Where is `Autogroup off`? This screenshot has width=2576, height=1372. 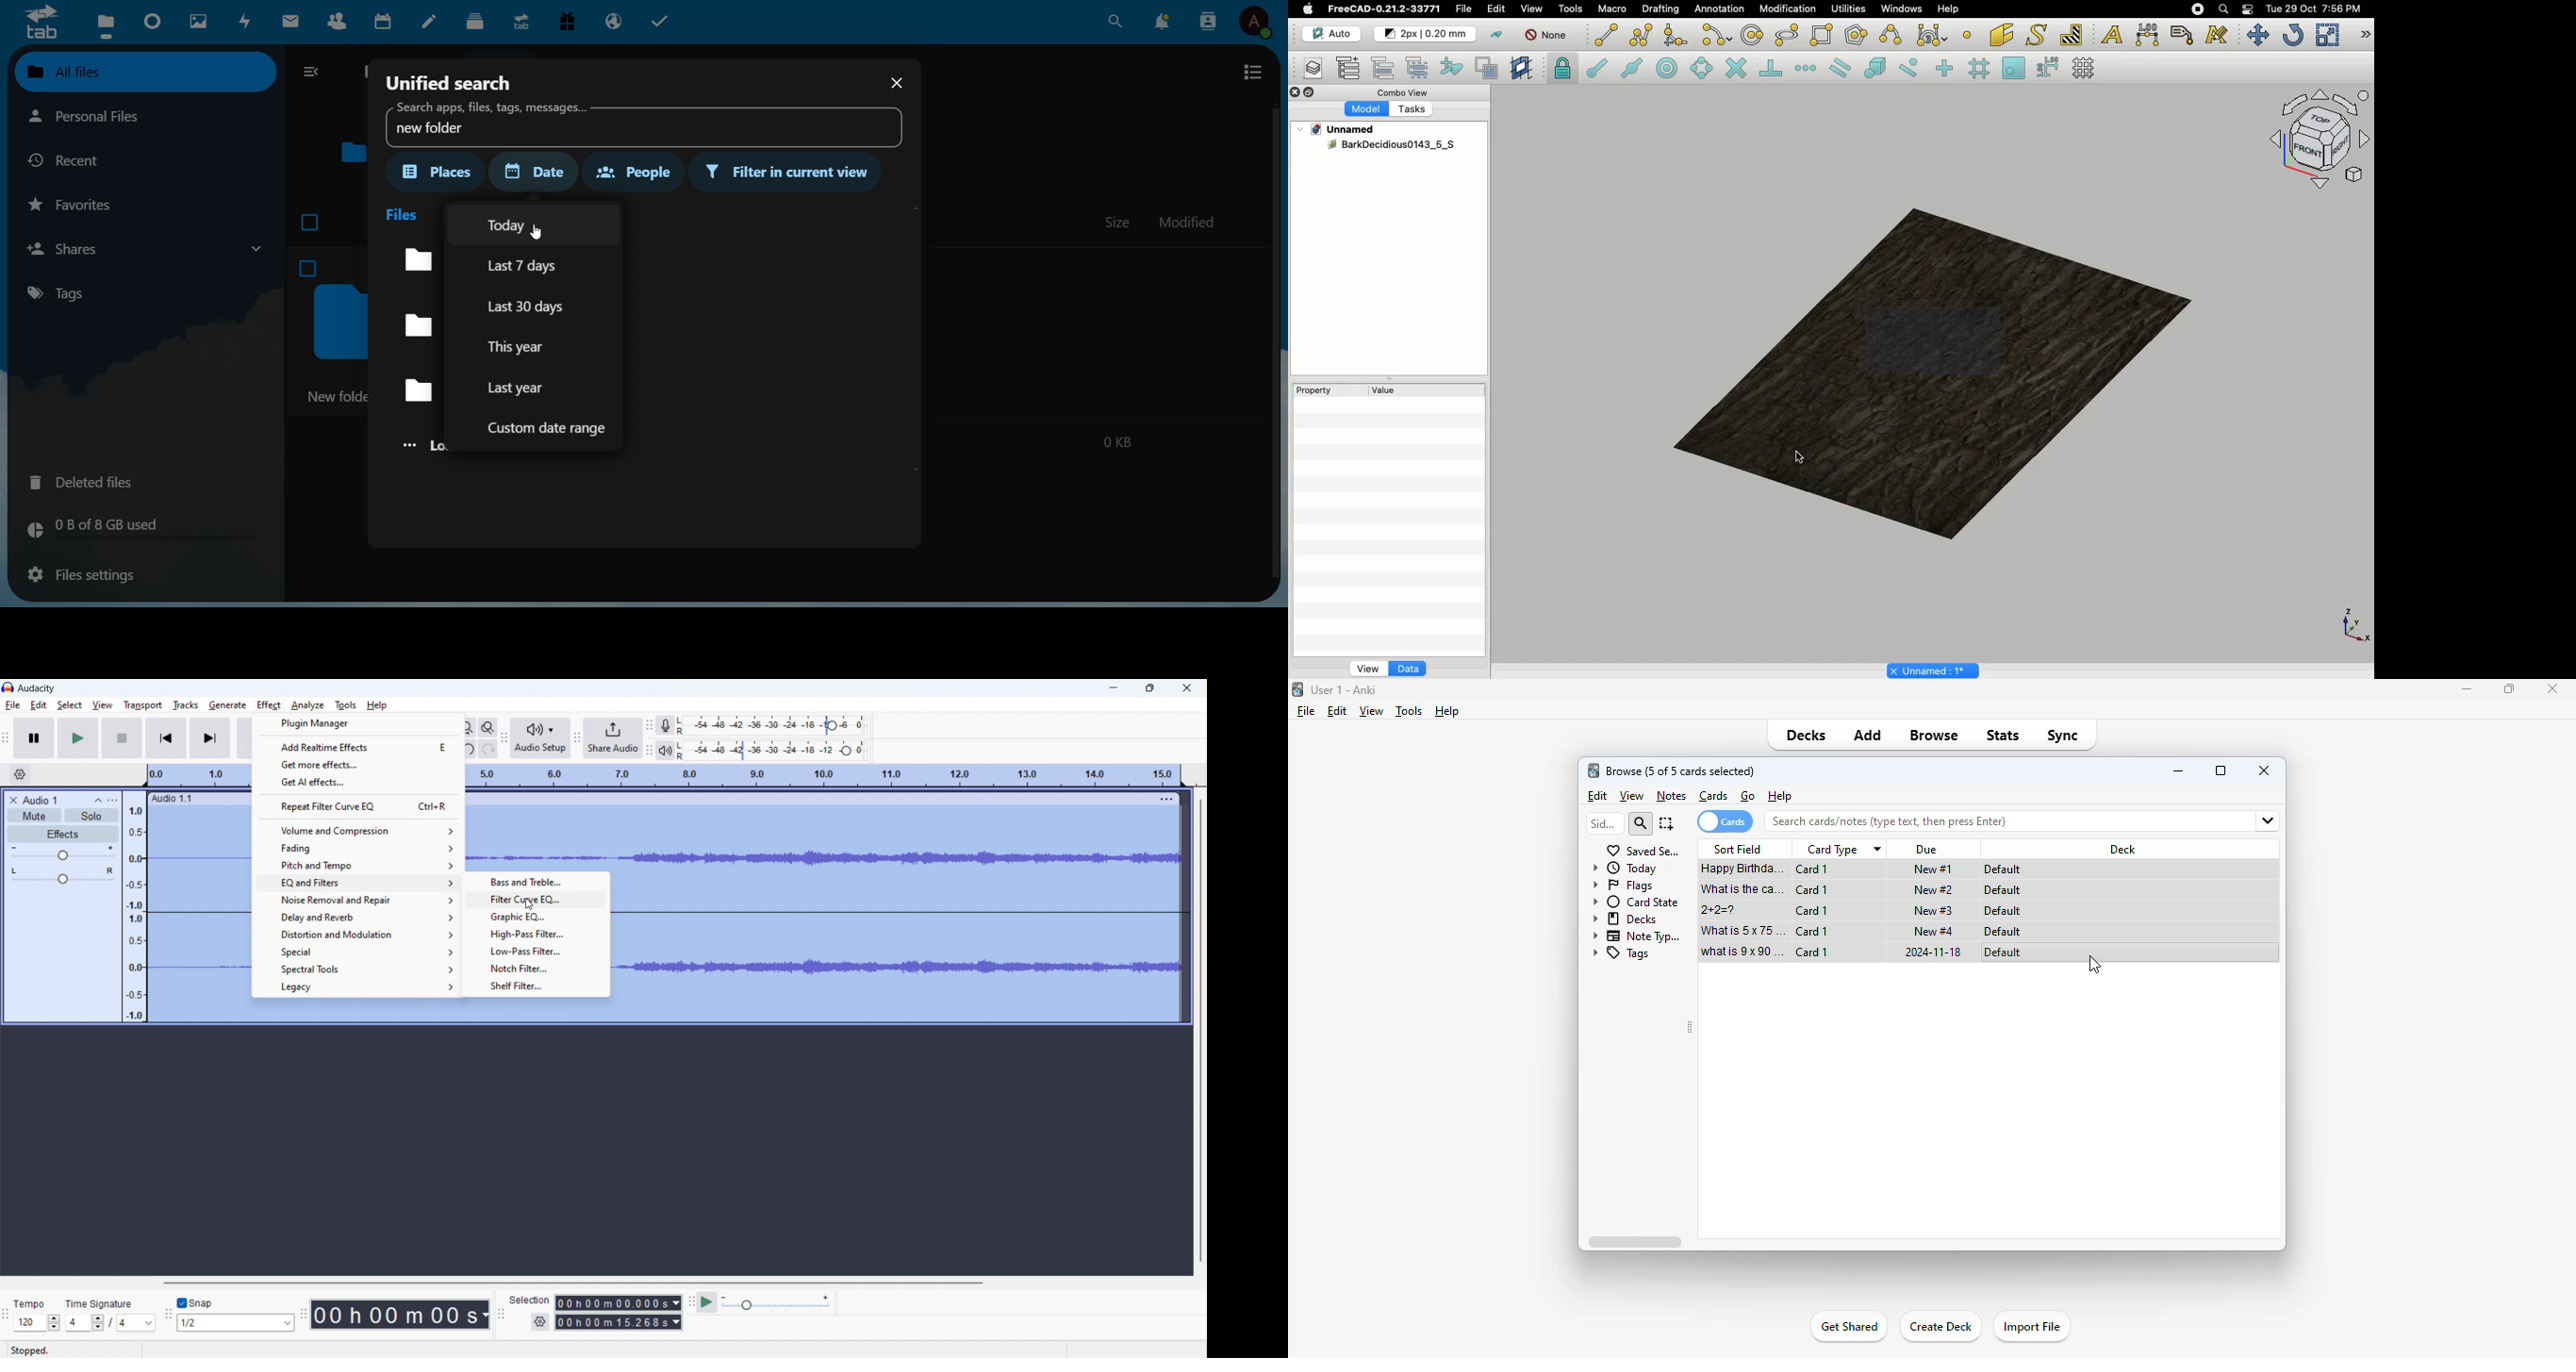 Autogroup off is located at coordinates (1548, 36).